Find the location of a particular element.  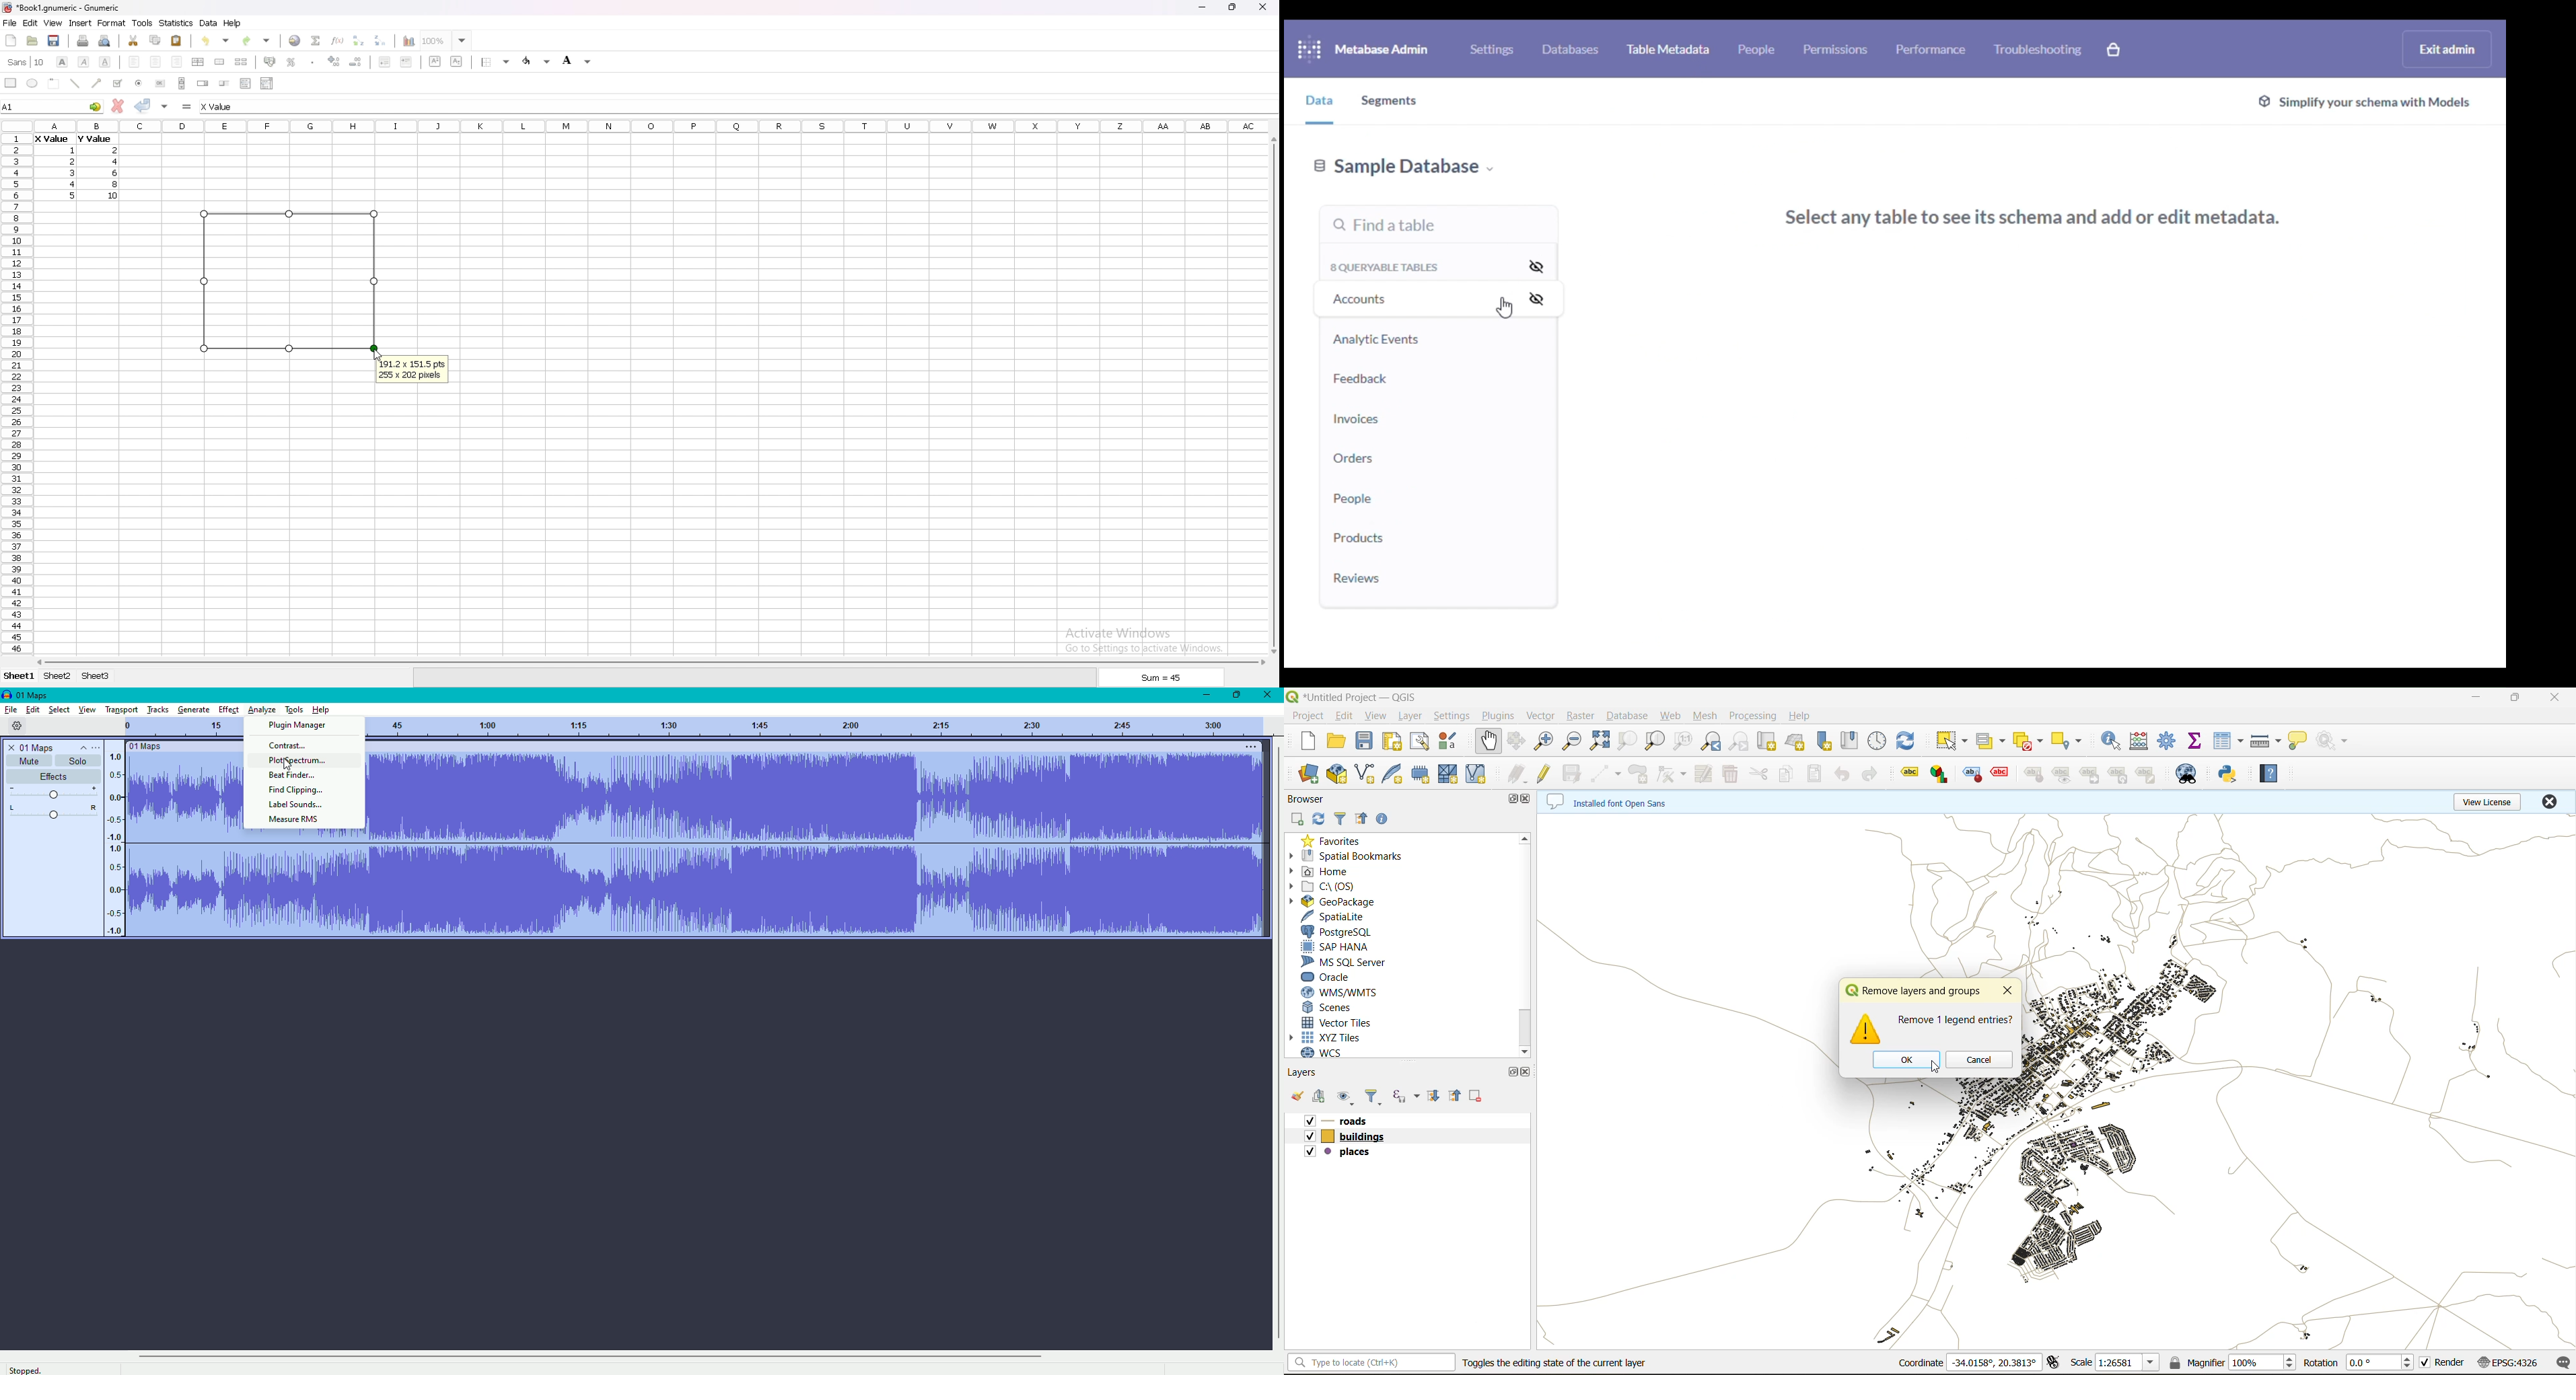

spin button is located at coordinates (203, 83).